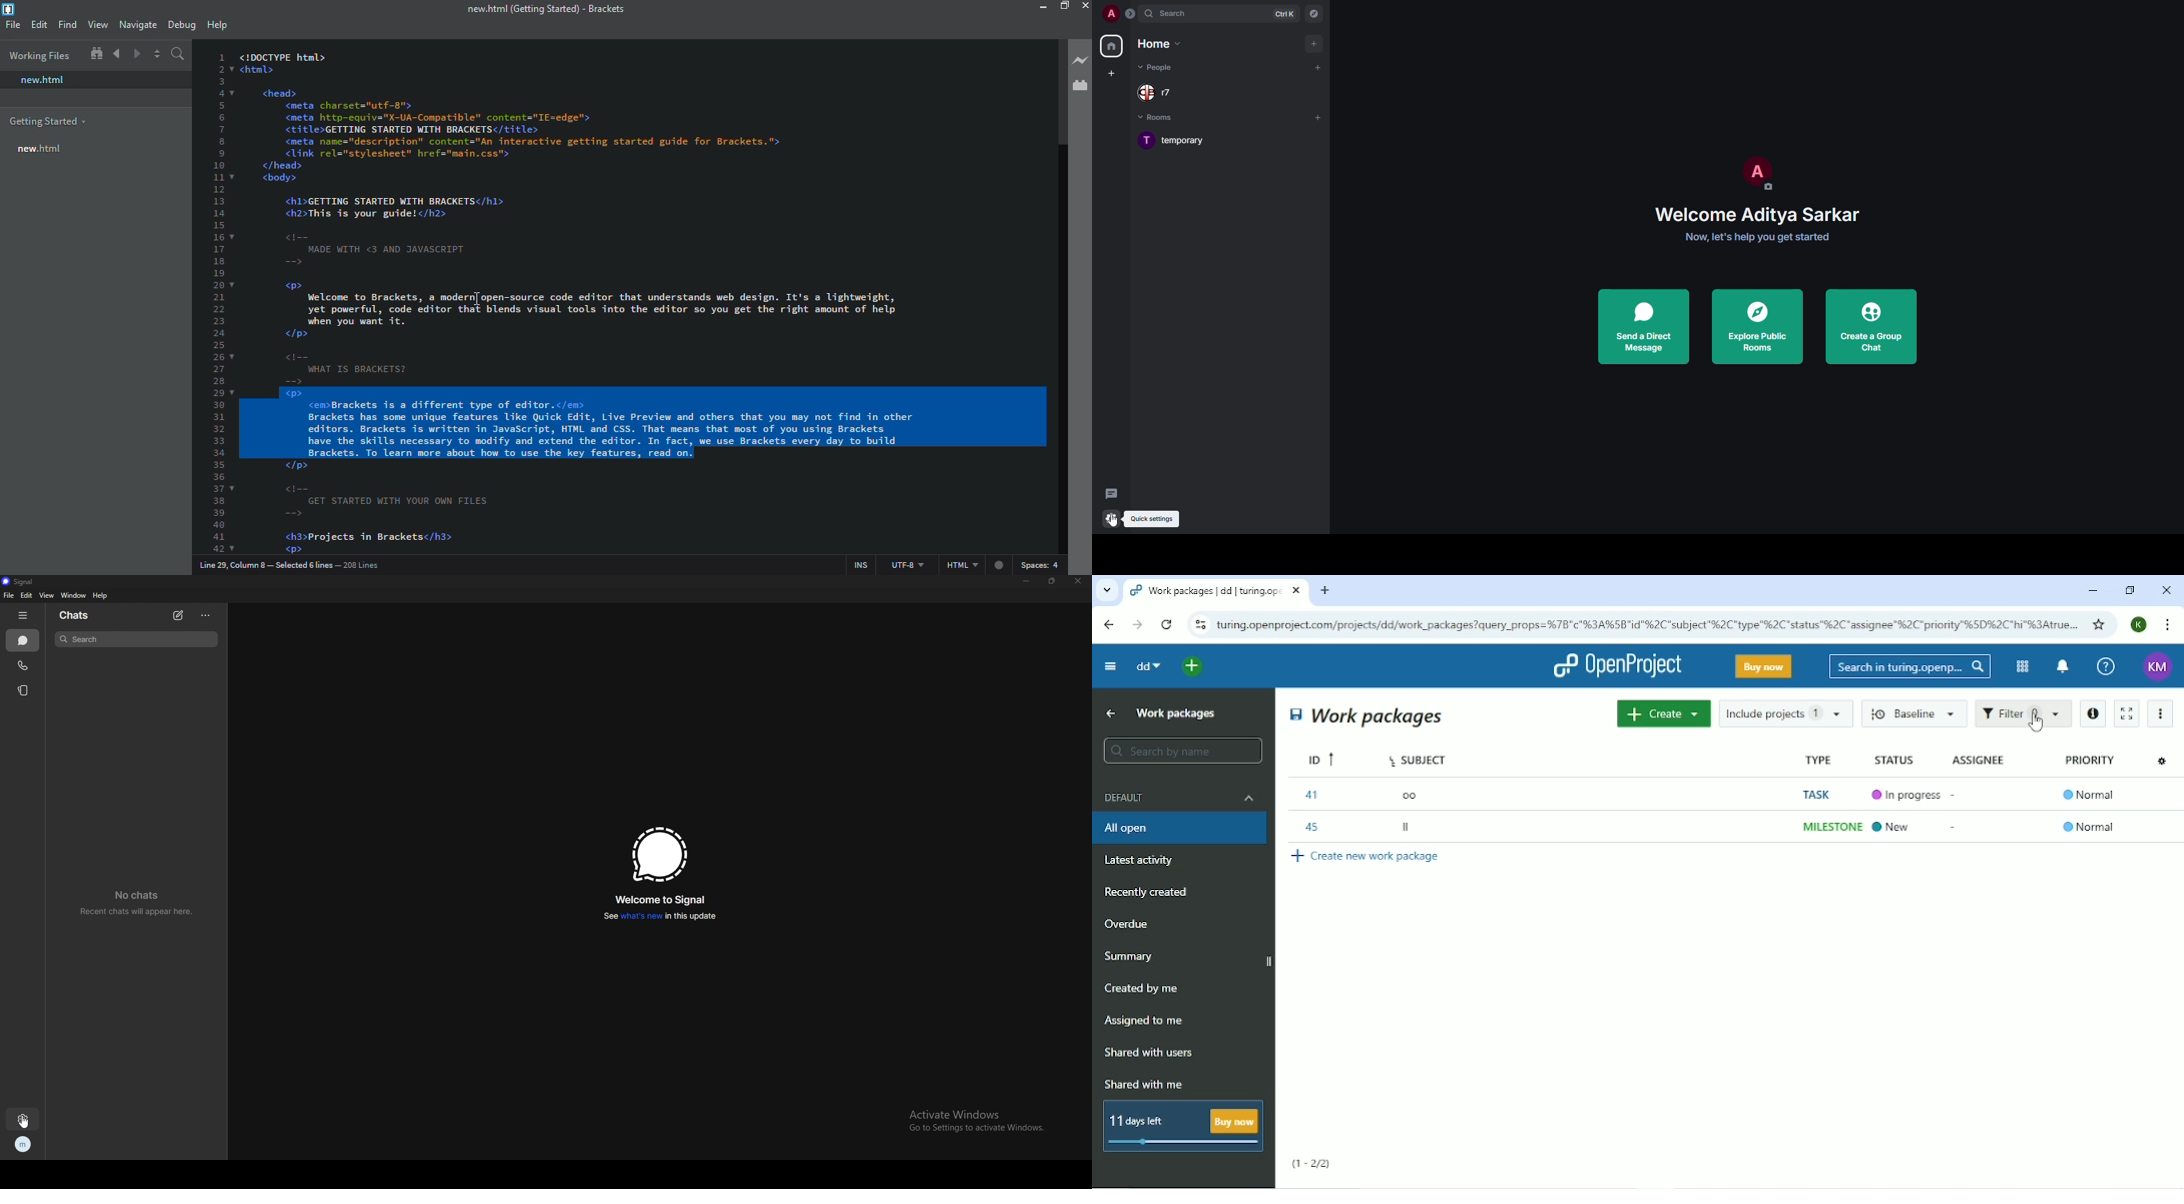 The image size is (2184, 1204). I want to click on people, so click(1159, 94).